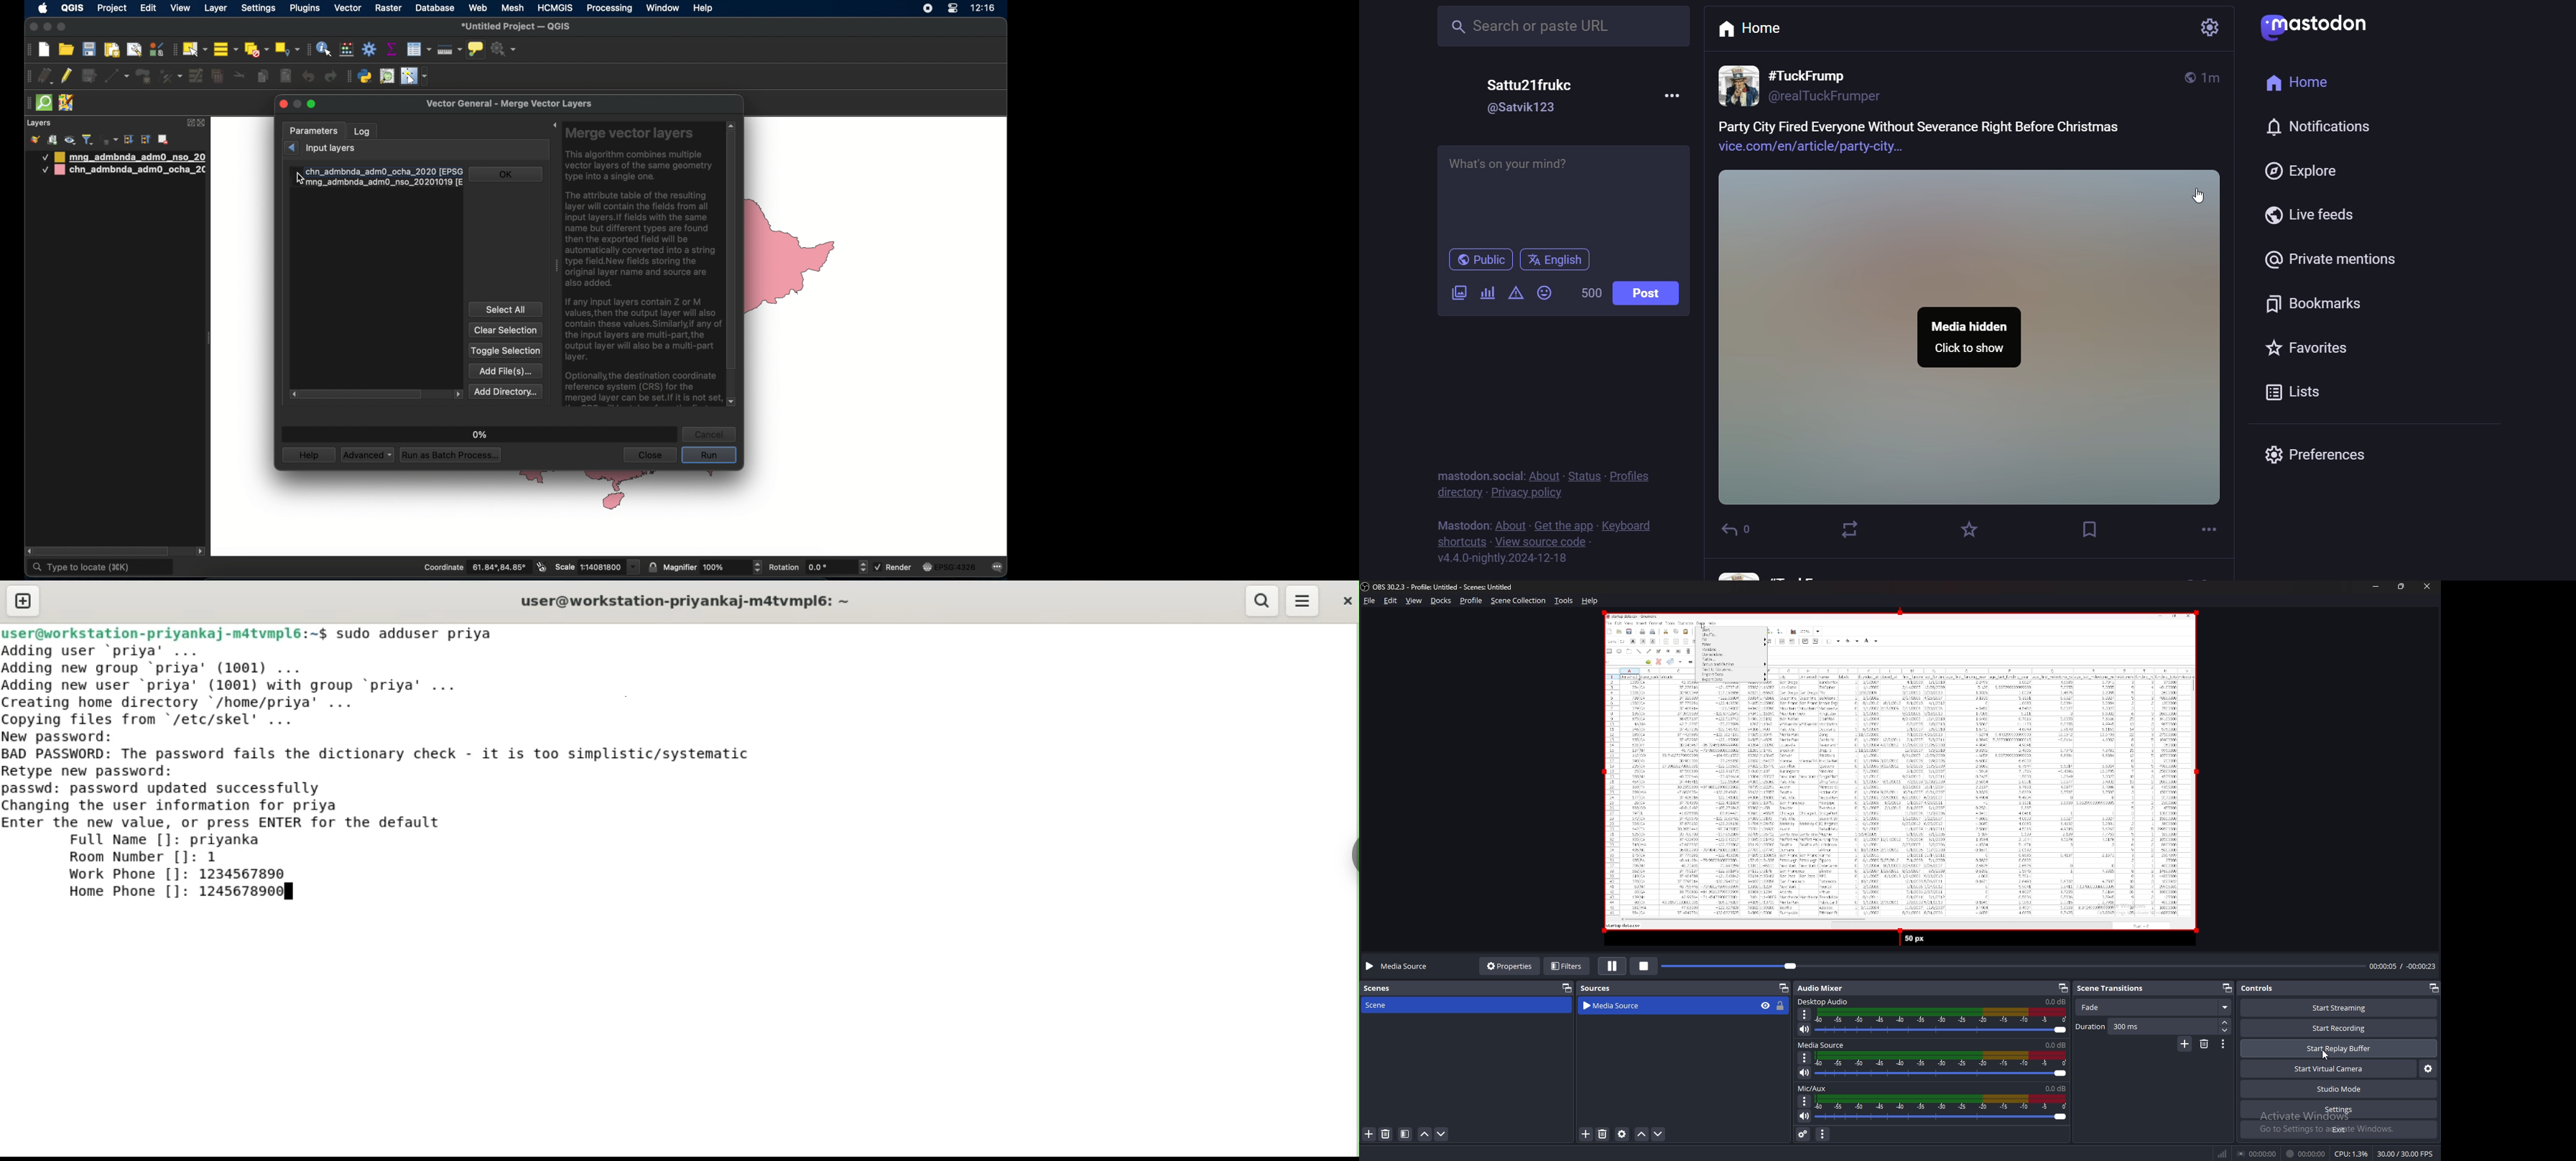 The image size is (2576, 1176). Describe the element at coordinates (263, 77) in the screenshot. I see `copy features` at that location.